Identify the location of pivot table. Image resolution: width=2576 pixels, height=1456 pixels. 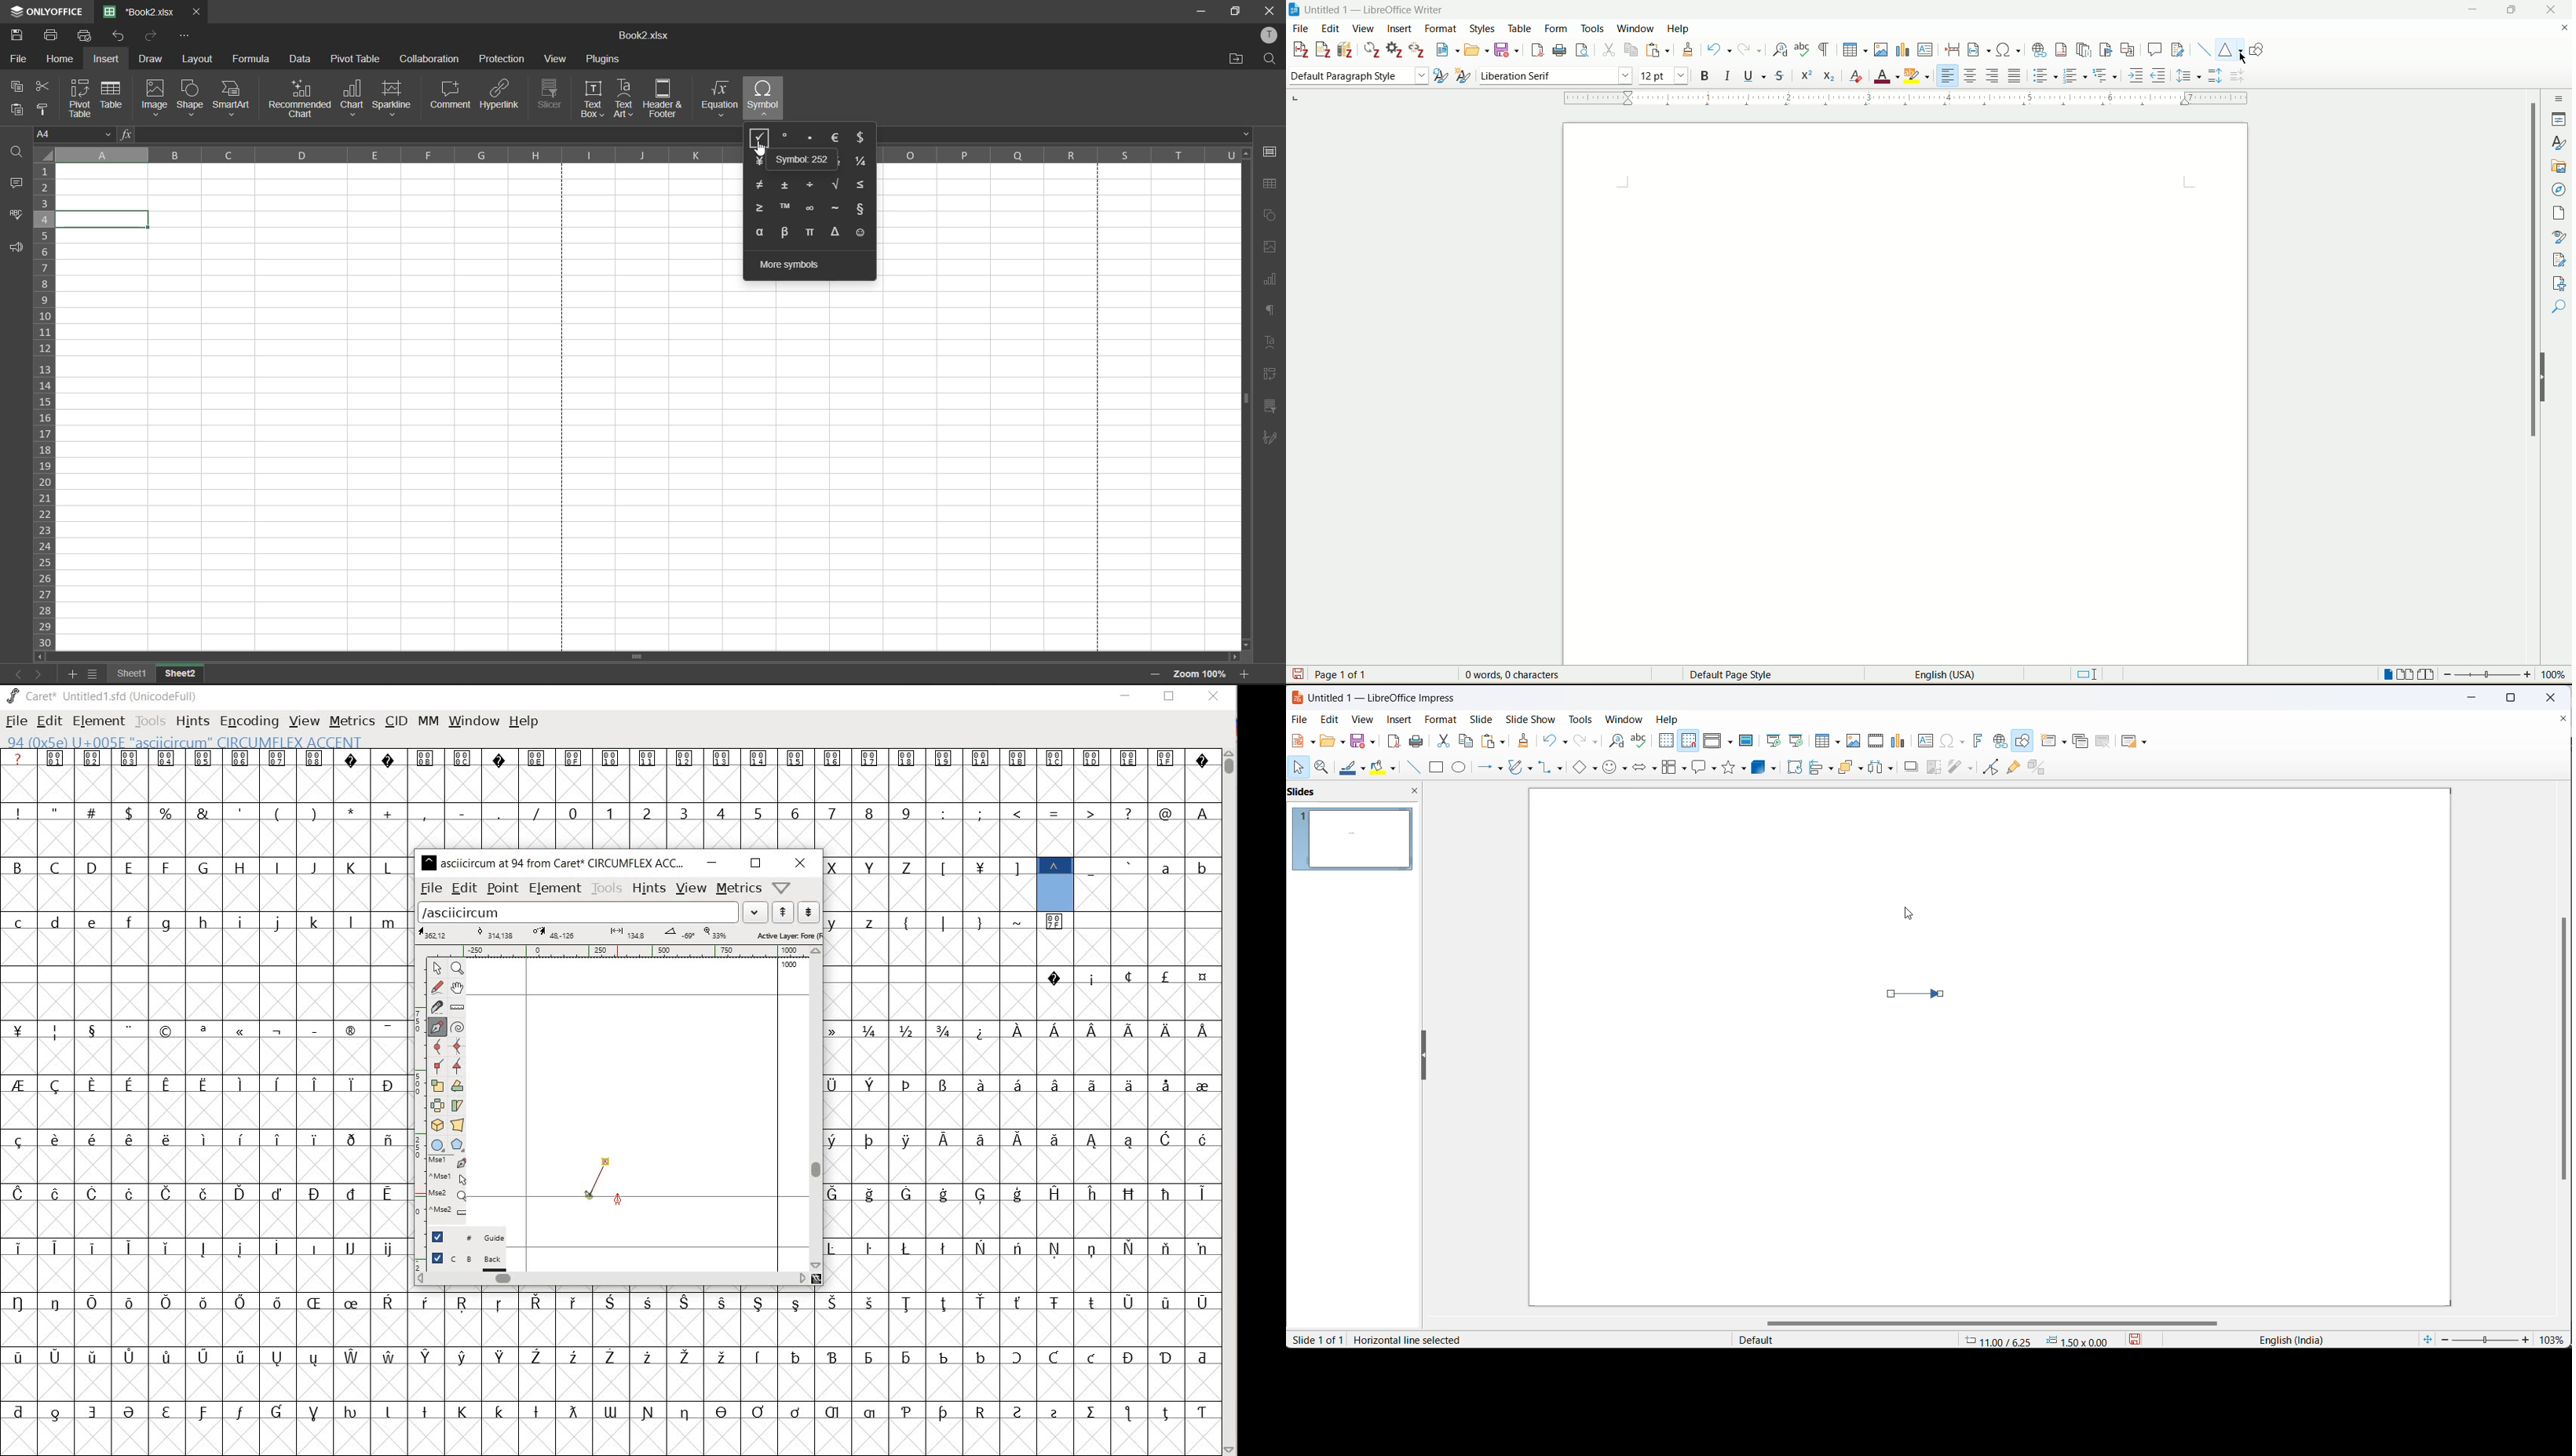
(80, 97).